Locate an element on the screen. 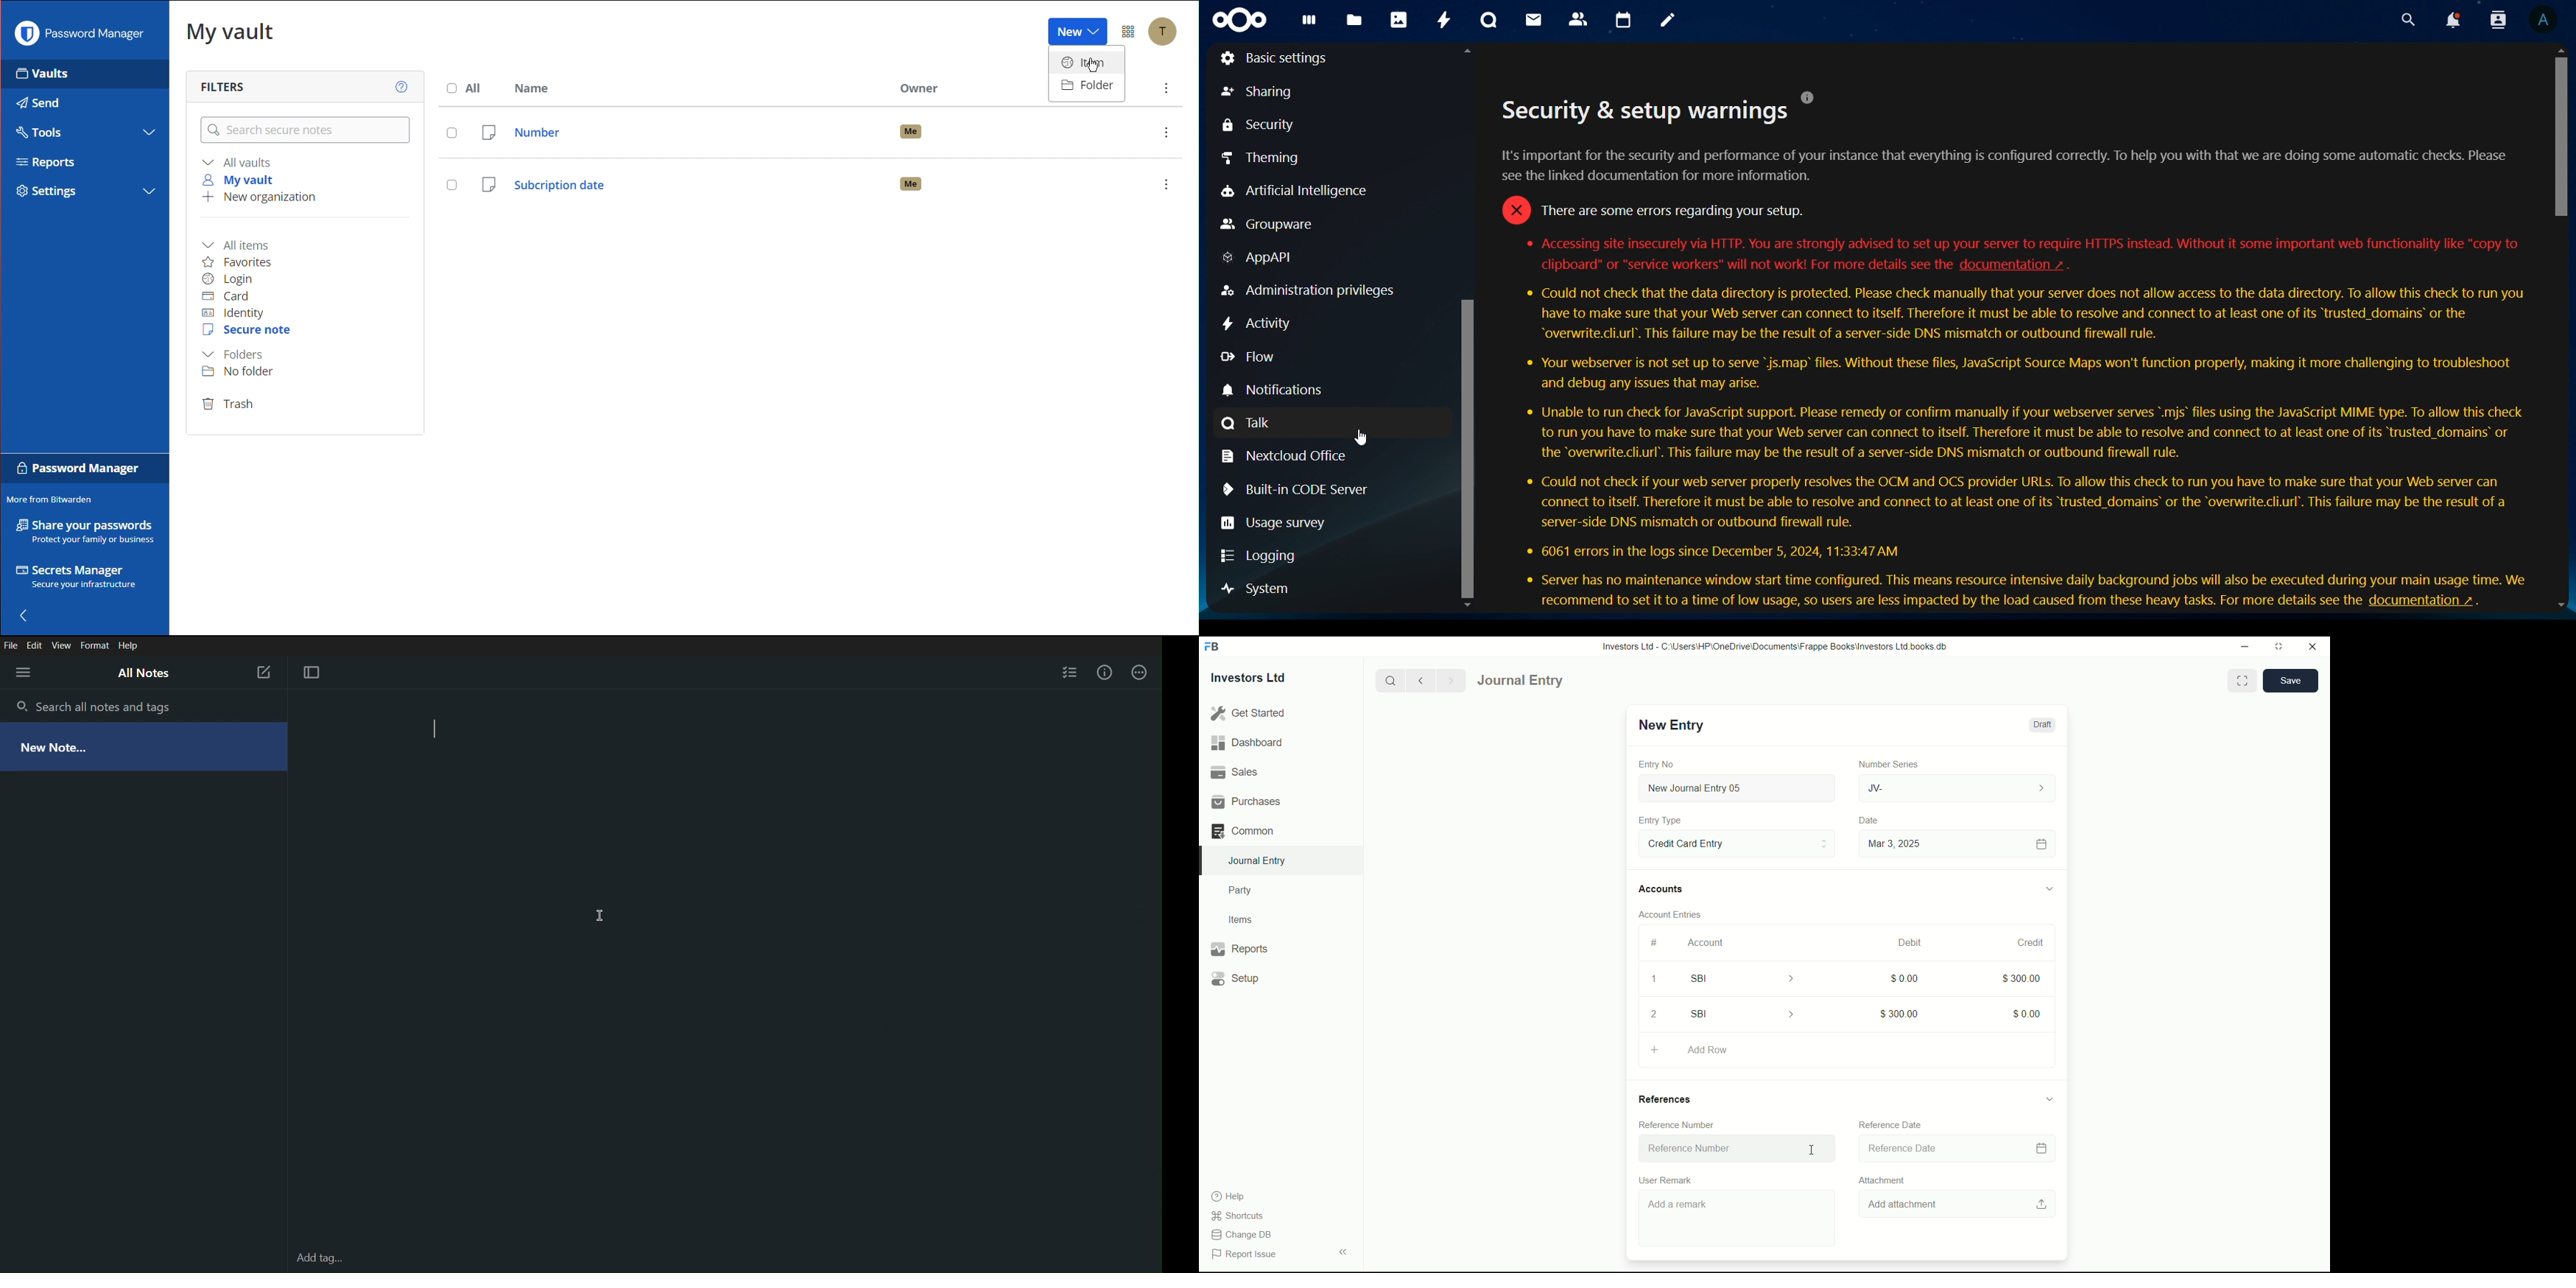 The image size is (2576, 1288). notifications is located at coordinates (2453, 20).